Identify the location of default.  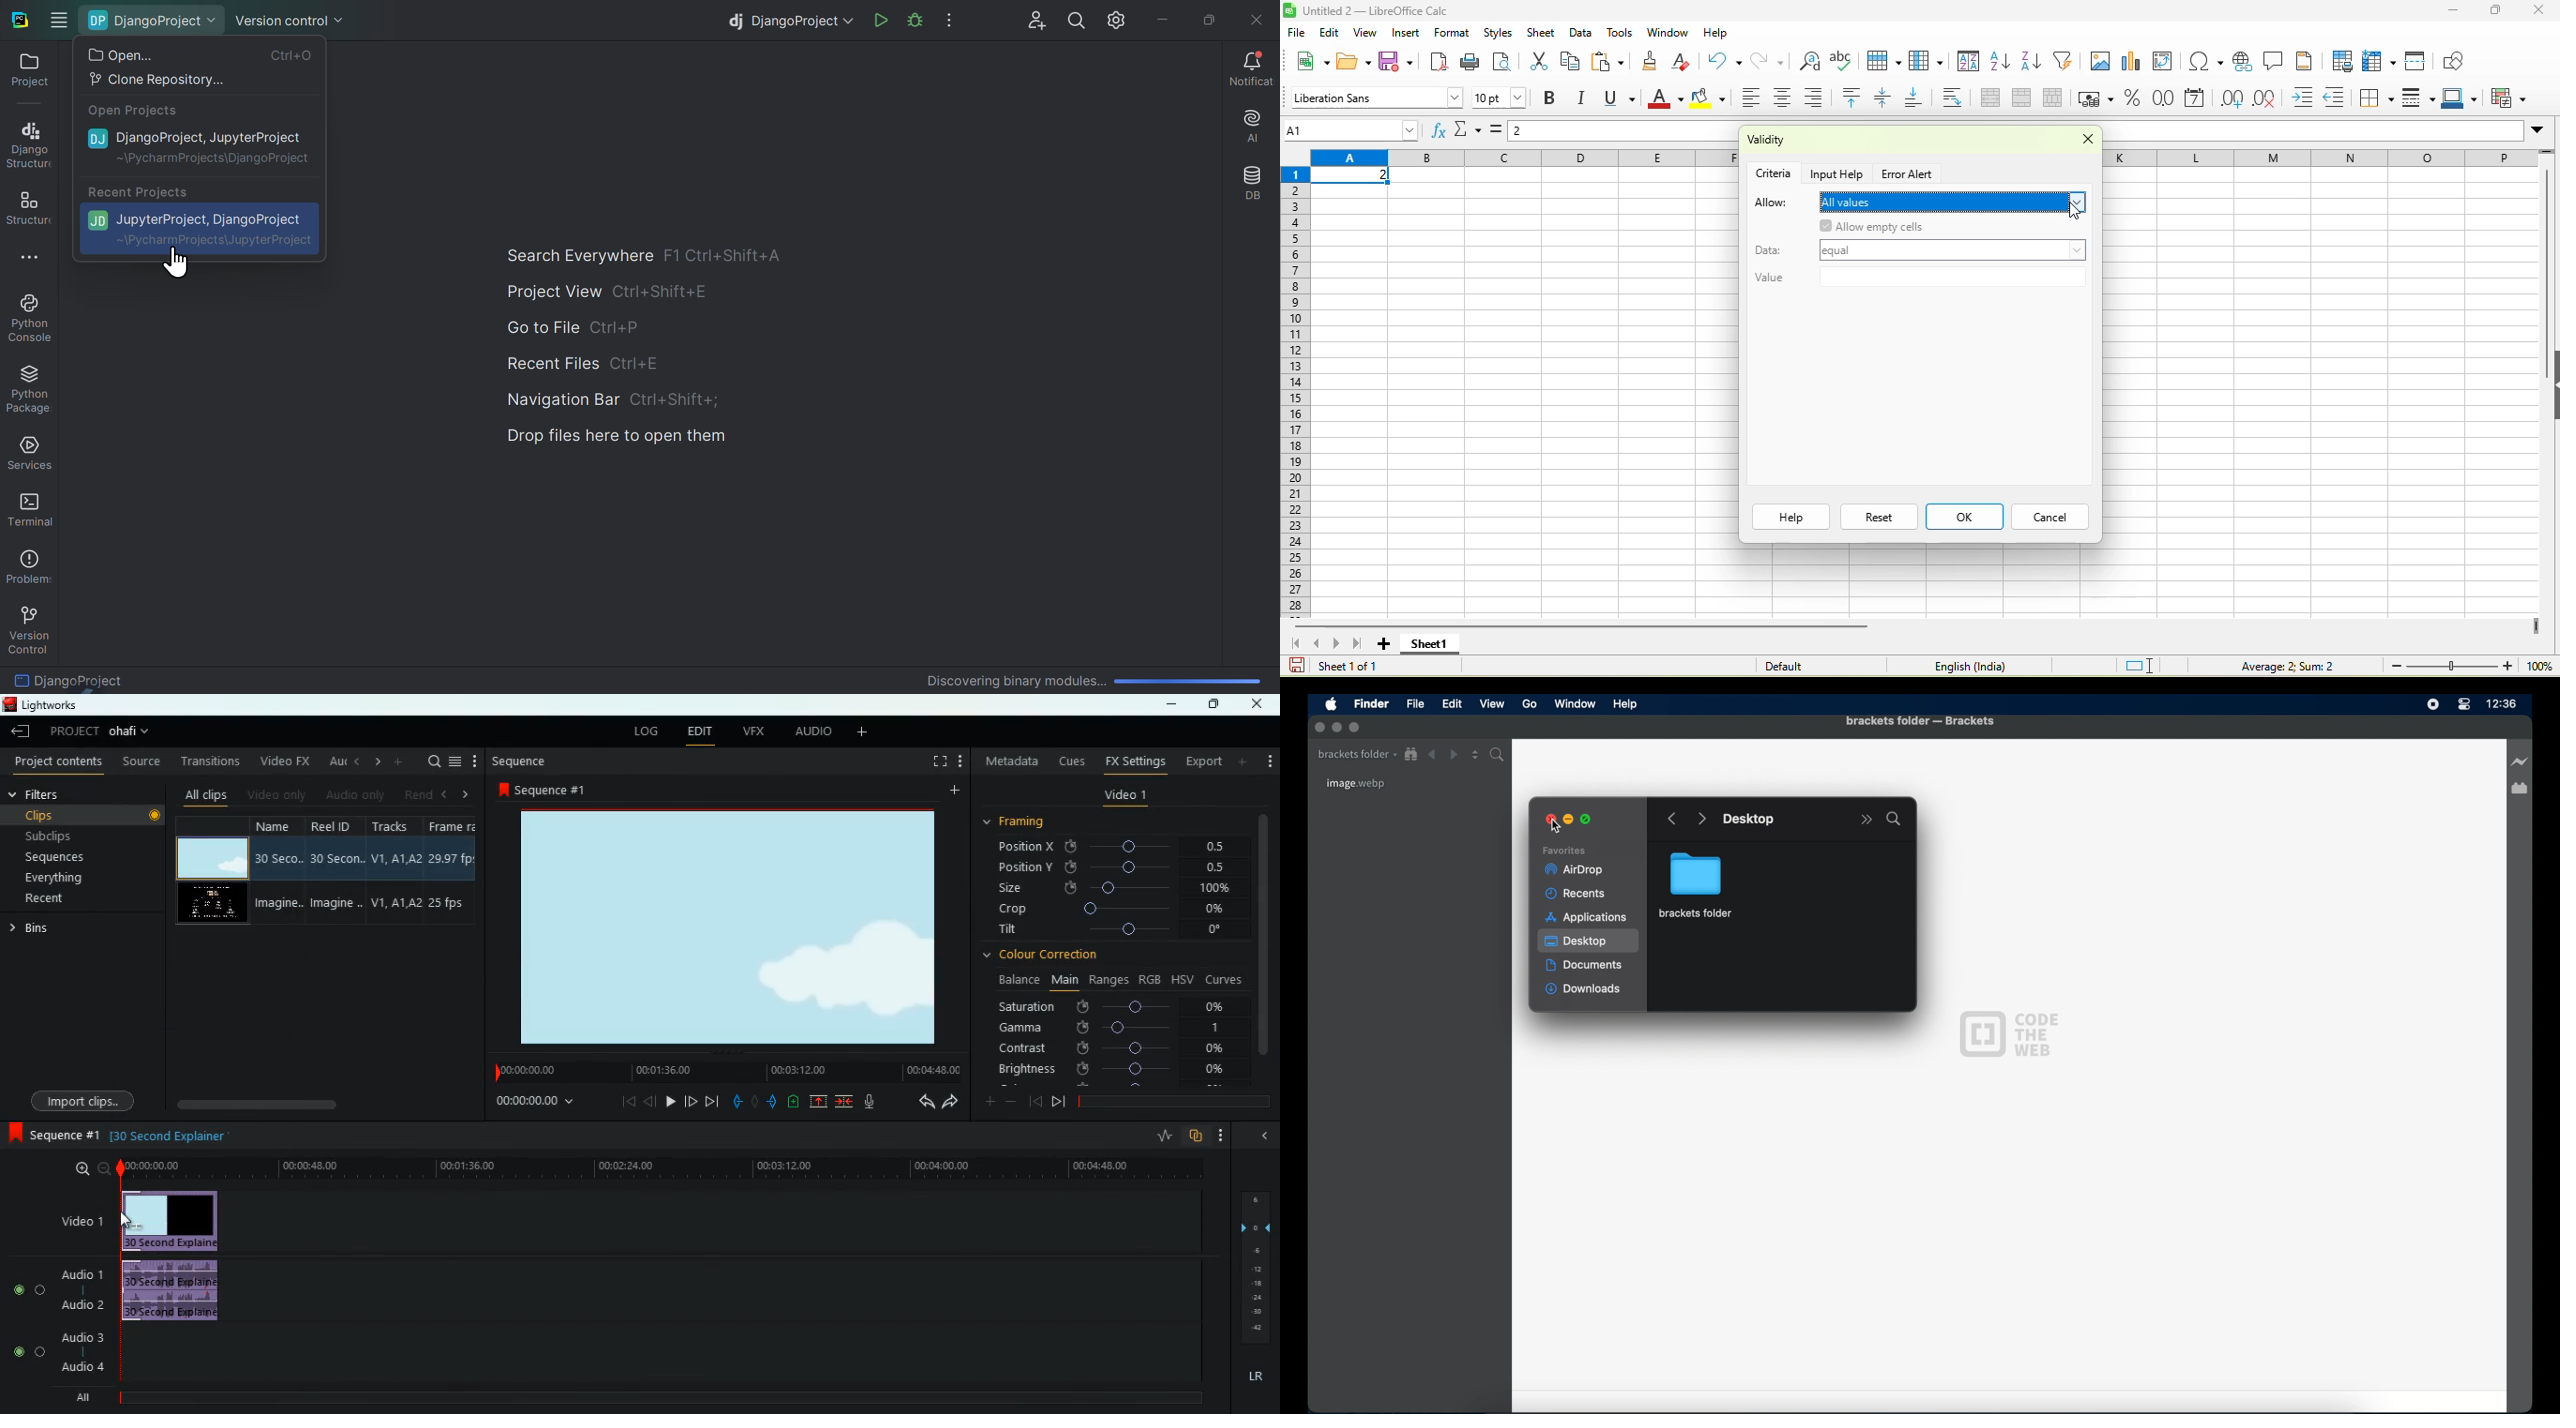
(1808, 665).